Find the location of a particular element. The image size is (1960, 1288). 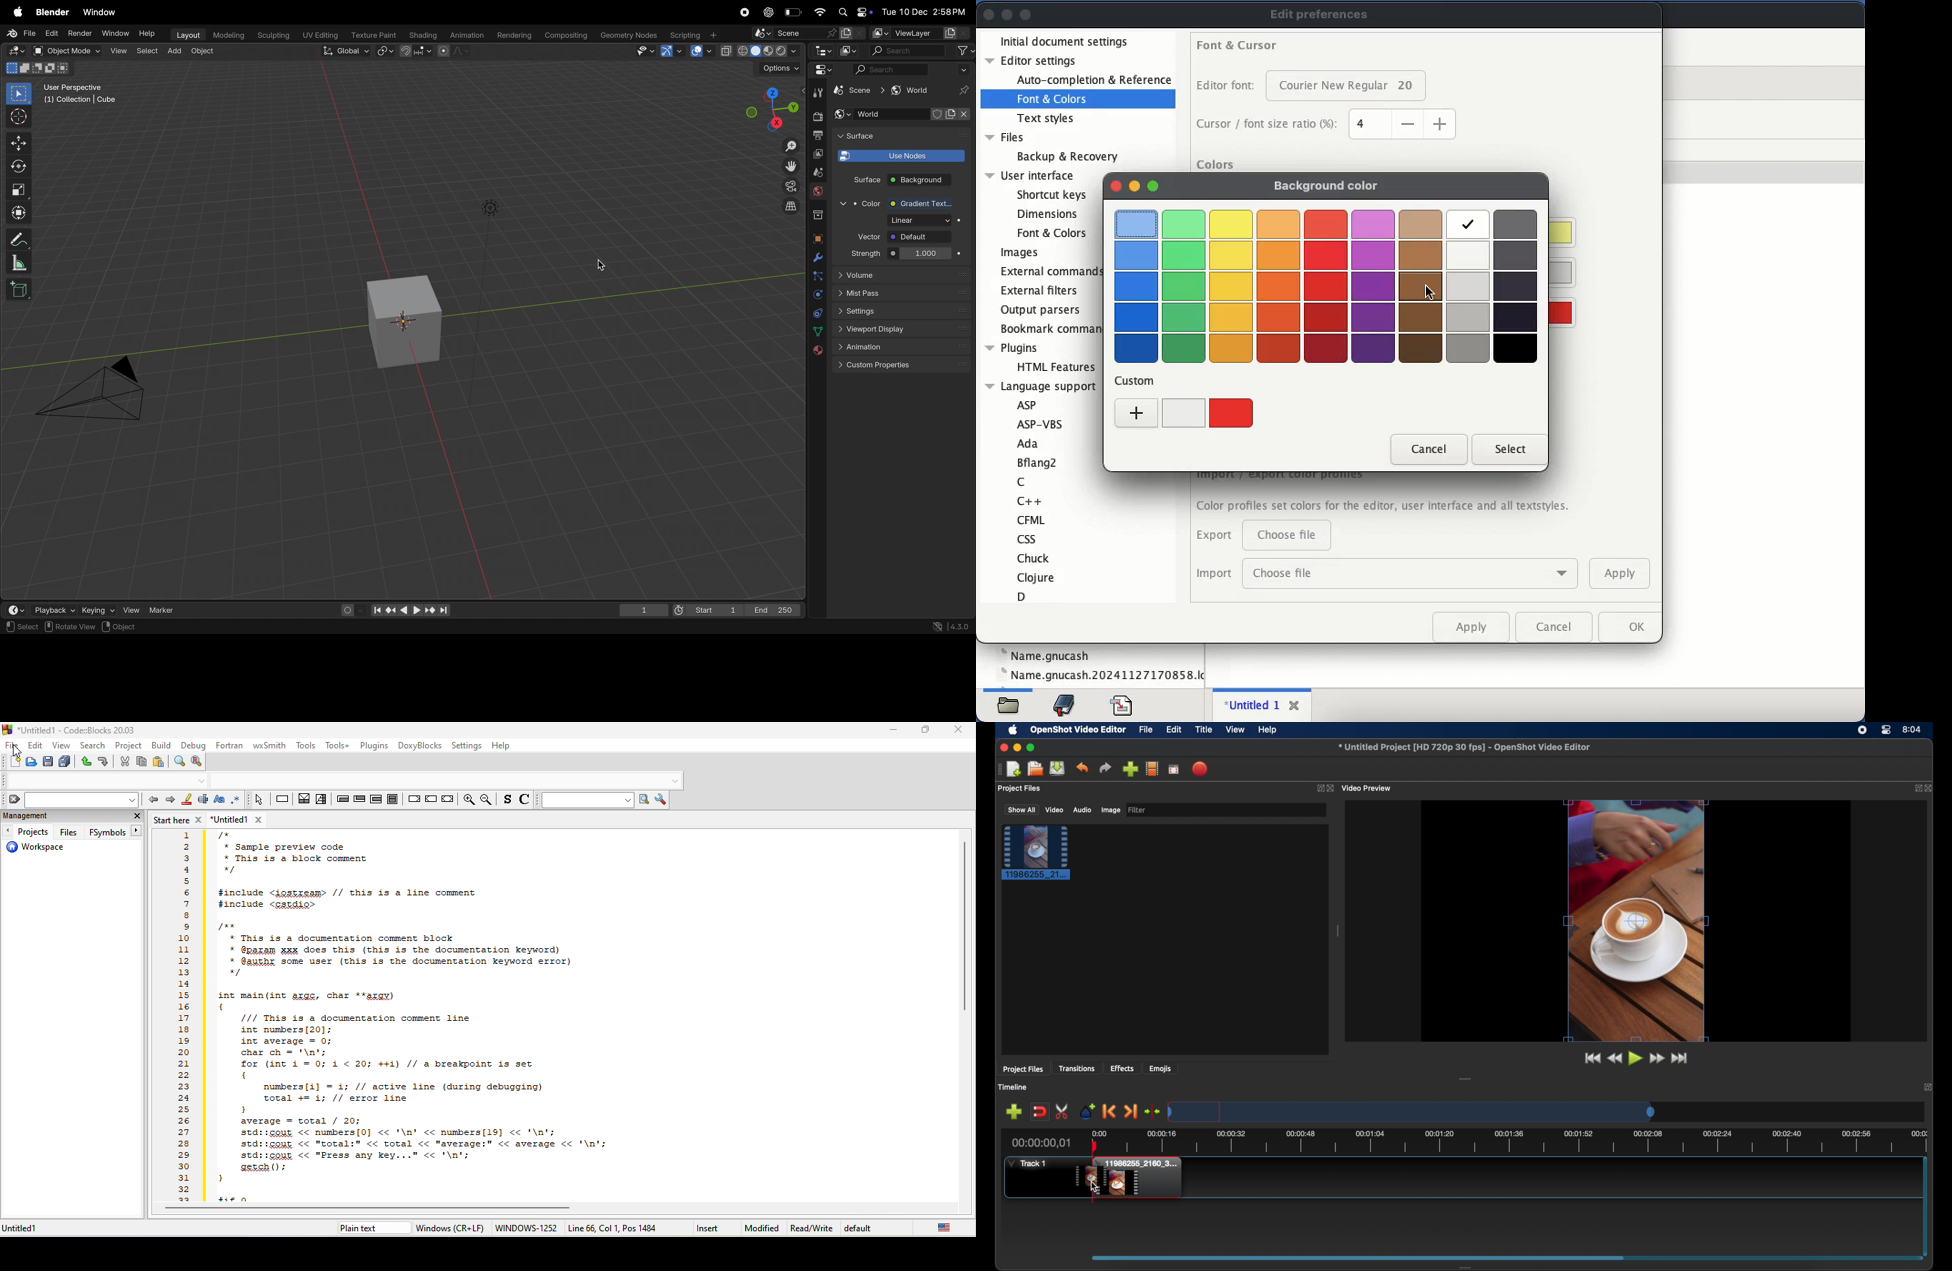

find is located at coordinates (179, 761).